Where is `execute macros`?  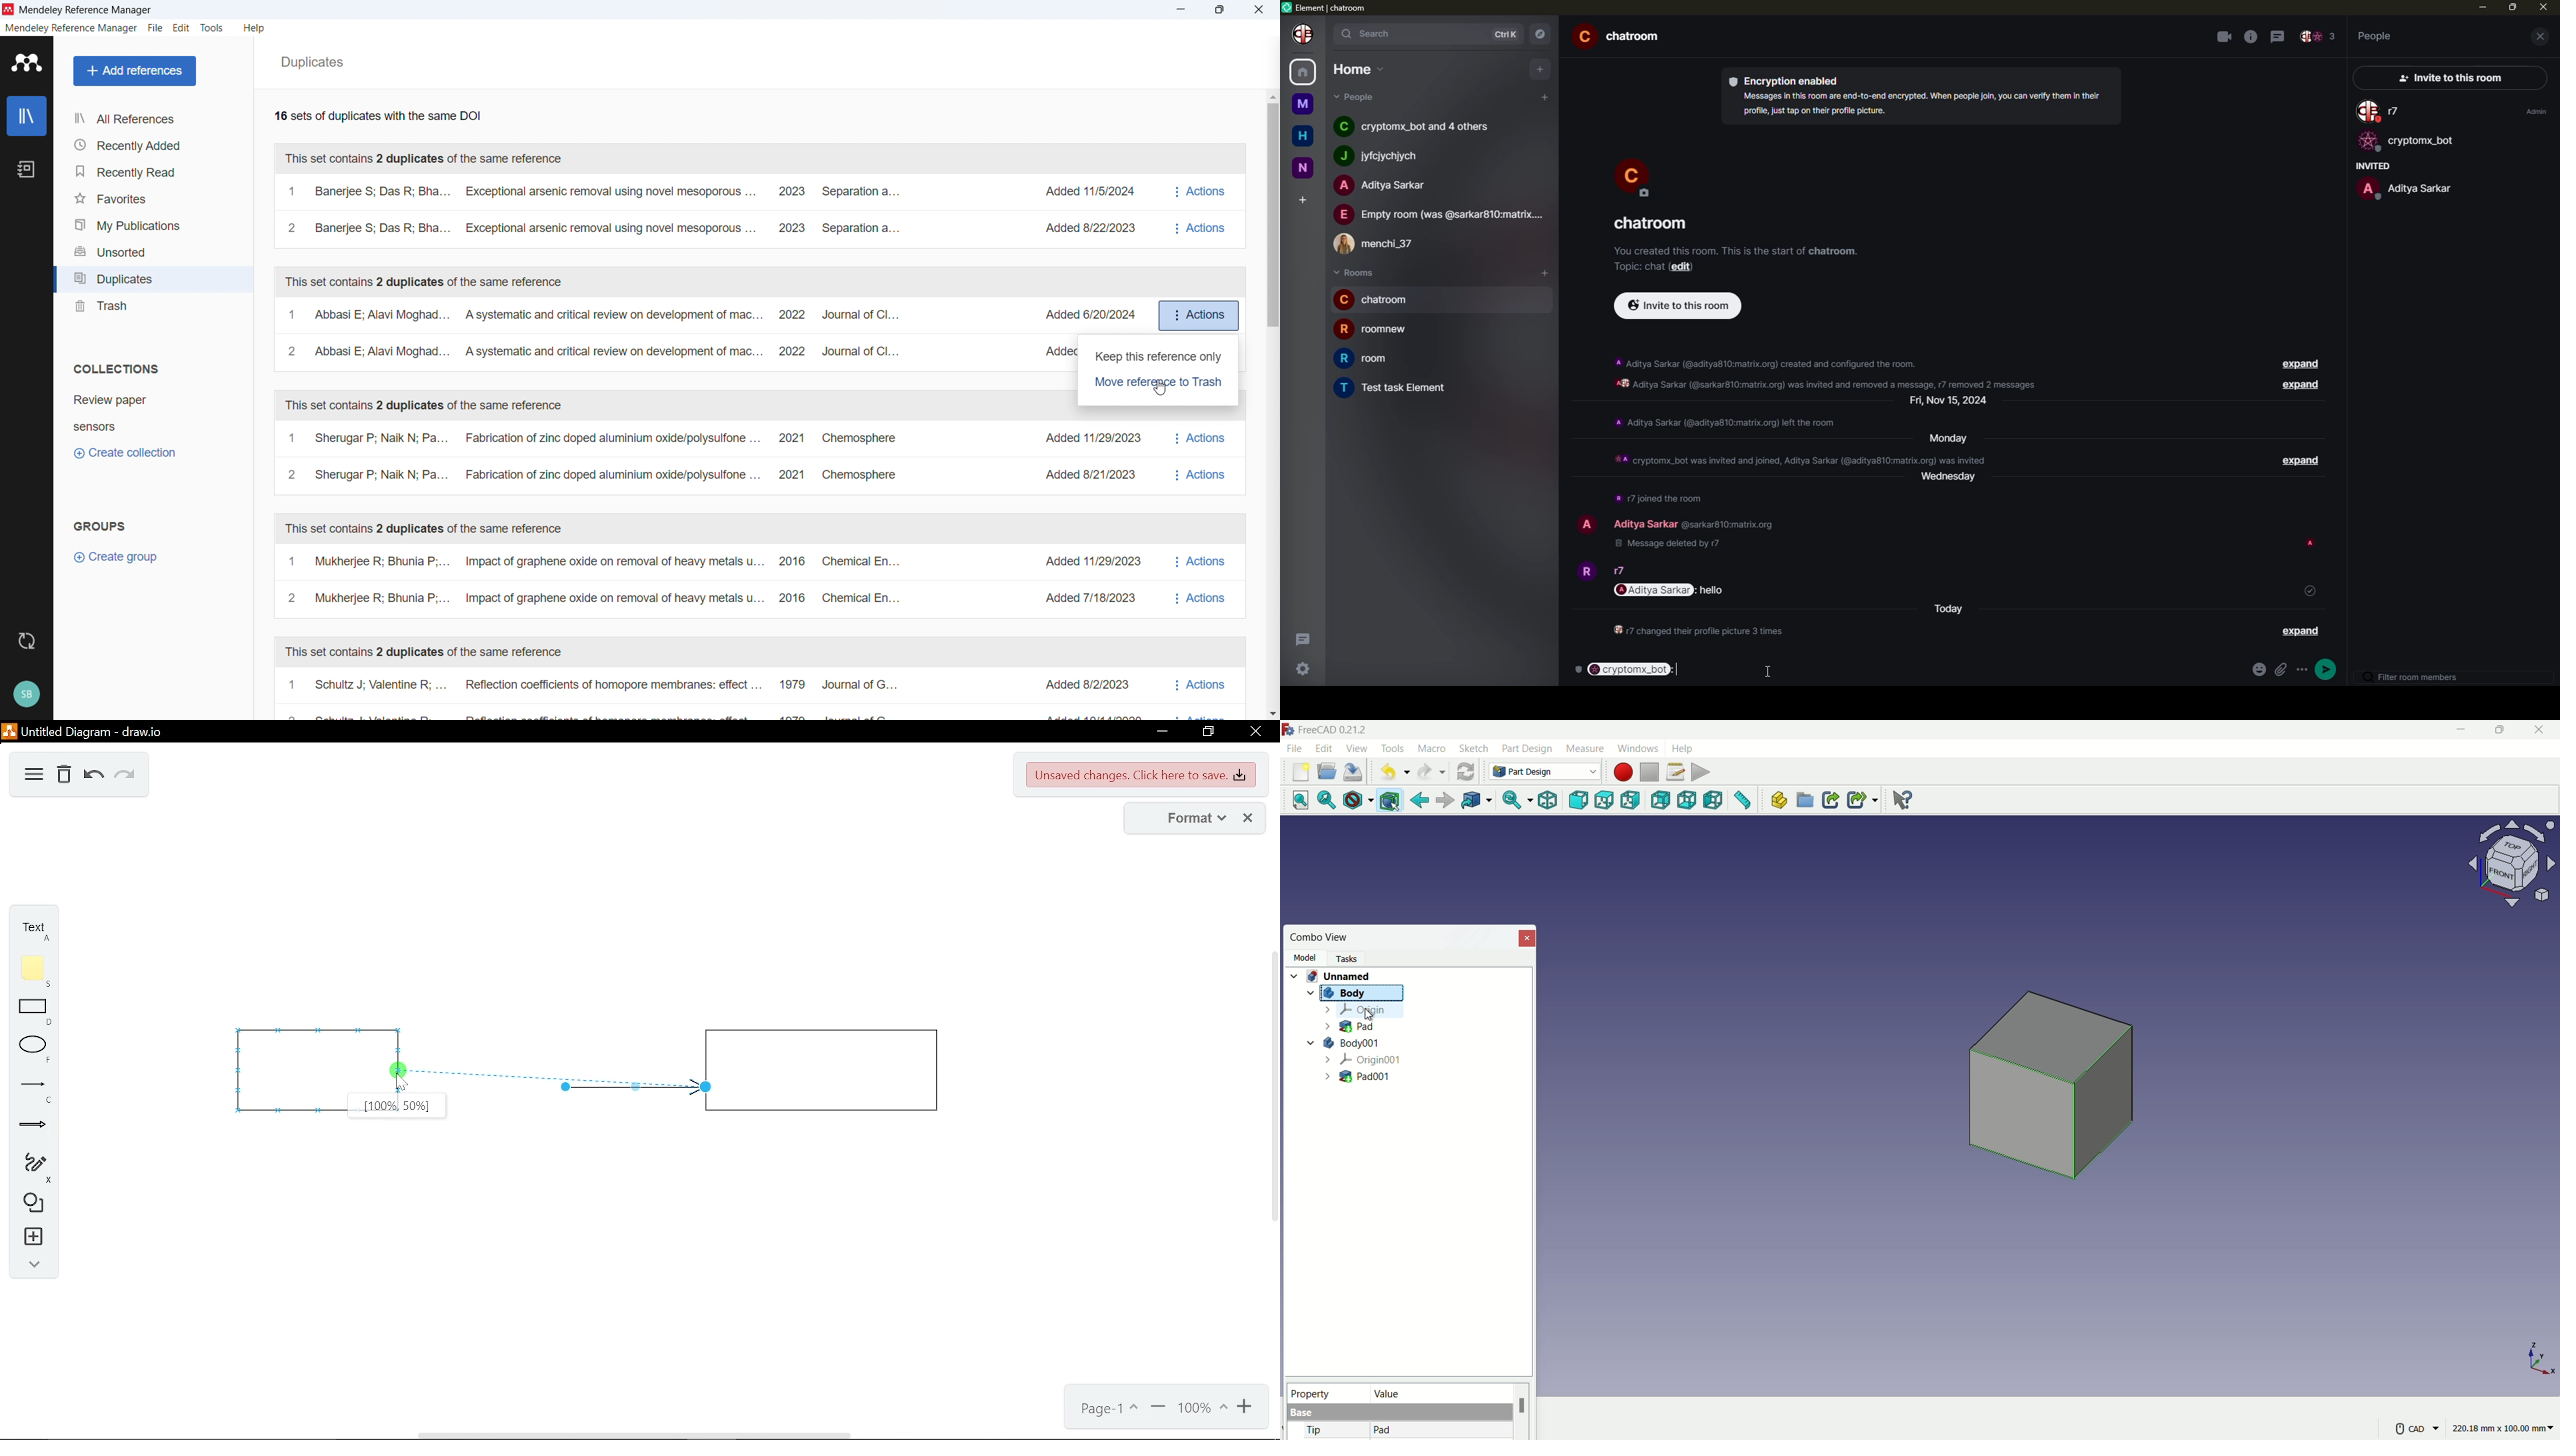 execute macros is located at coordinates (1702, 771).